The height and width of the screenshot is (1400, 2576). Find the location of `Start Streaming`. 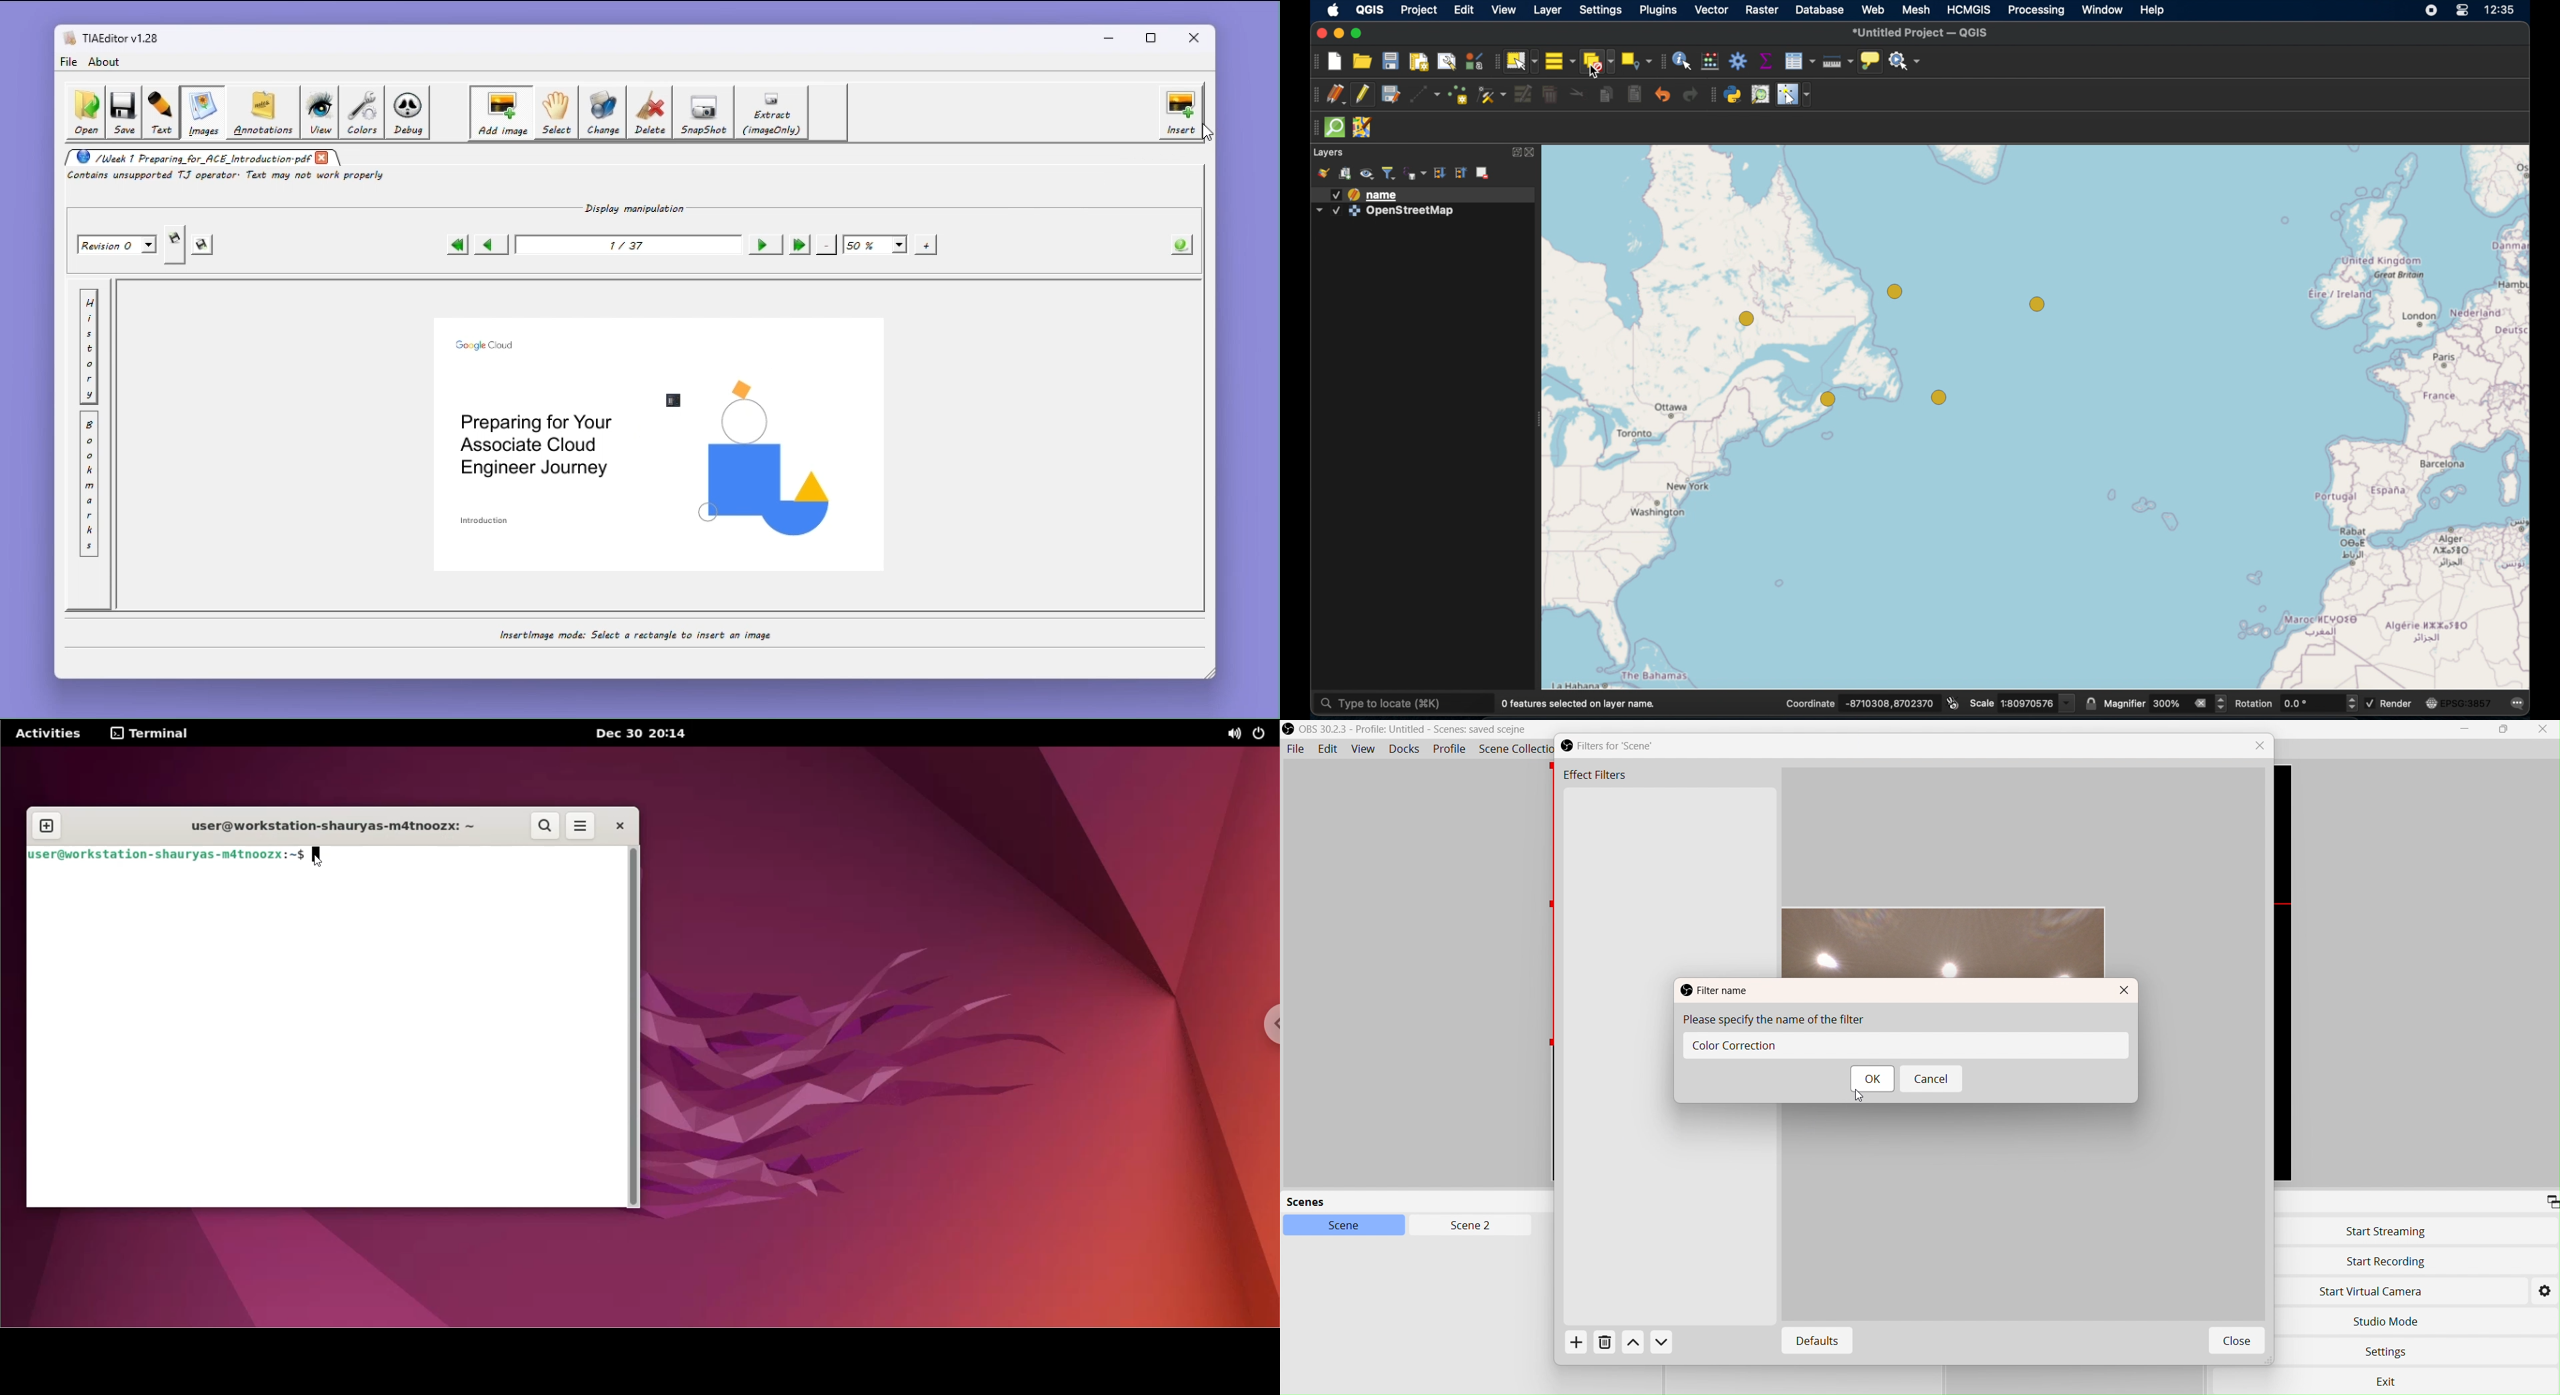

Start Streaming is located at coordinates (2387, 1232).